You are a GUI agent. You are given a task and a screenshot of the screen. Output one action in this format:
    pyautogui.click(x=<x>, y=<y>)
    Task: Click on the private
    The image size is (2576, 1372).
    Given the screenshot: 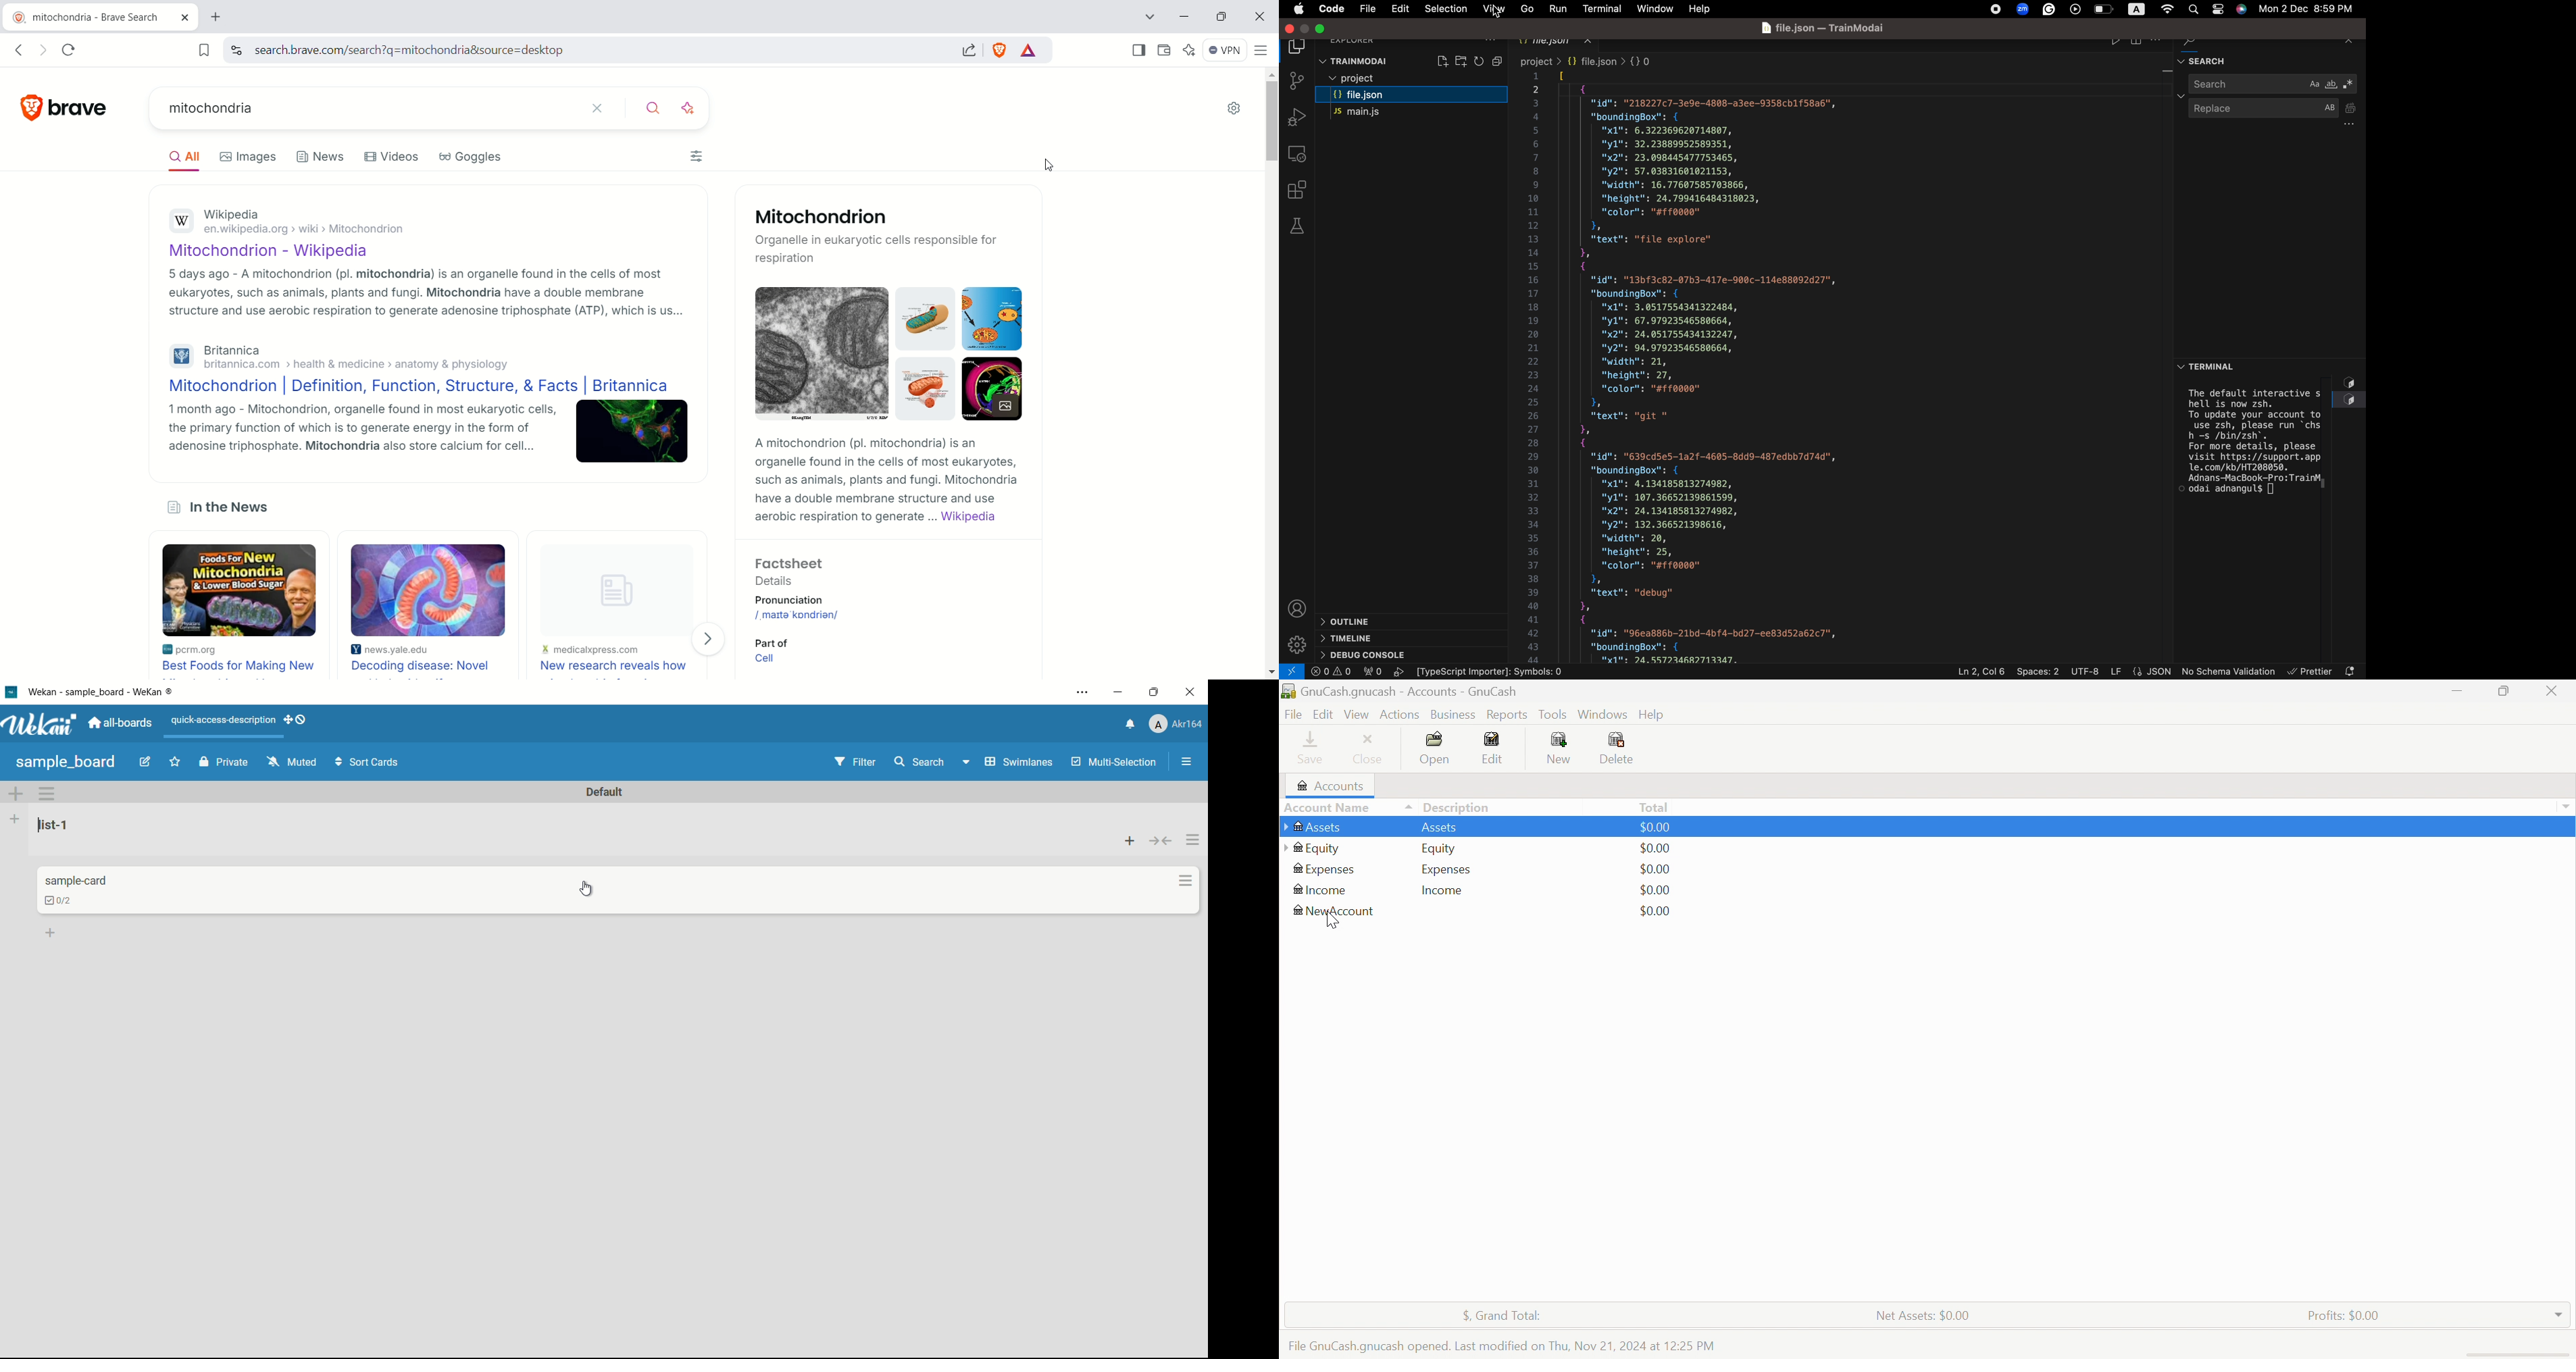 What is the action you would take?
    pyautogui.click(x=223, y=763)
    